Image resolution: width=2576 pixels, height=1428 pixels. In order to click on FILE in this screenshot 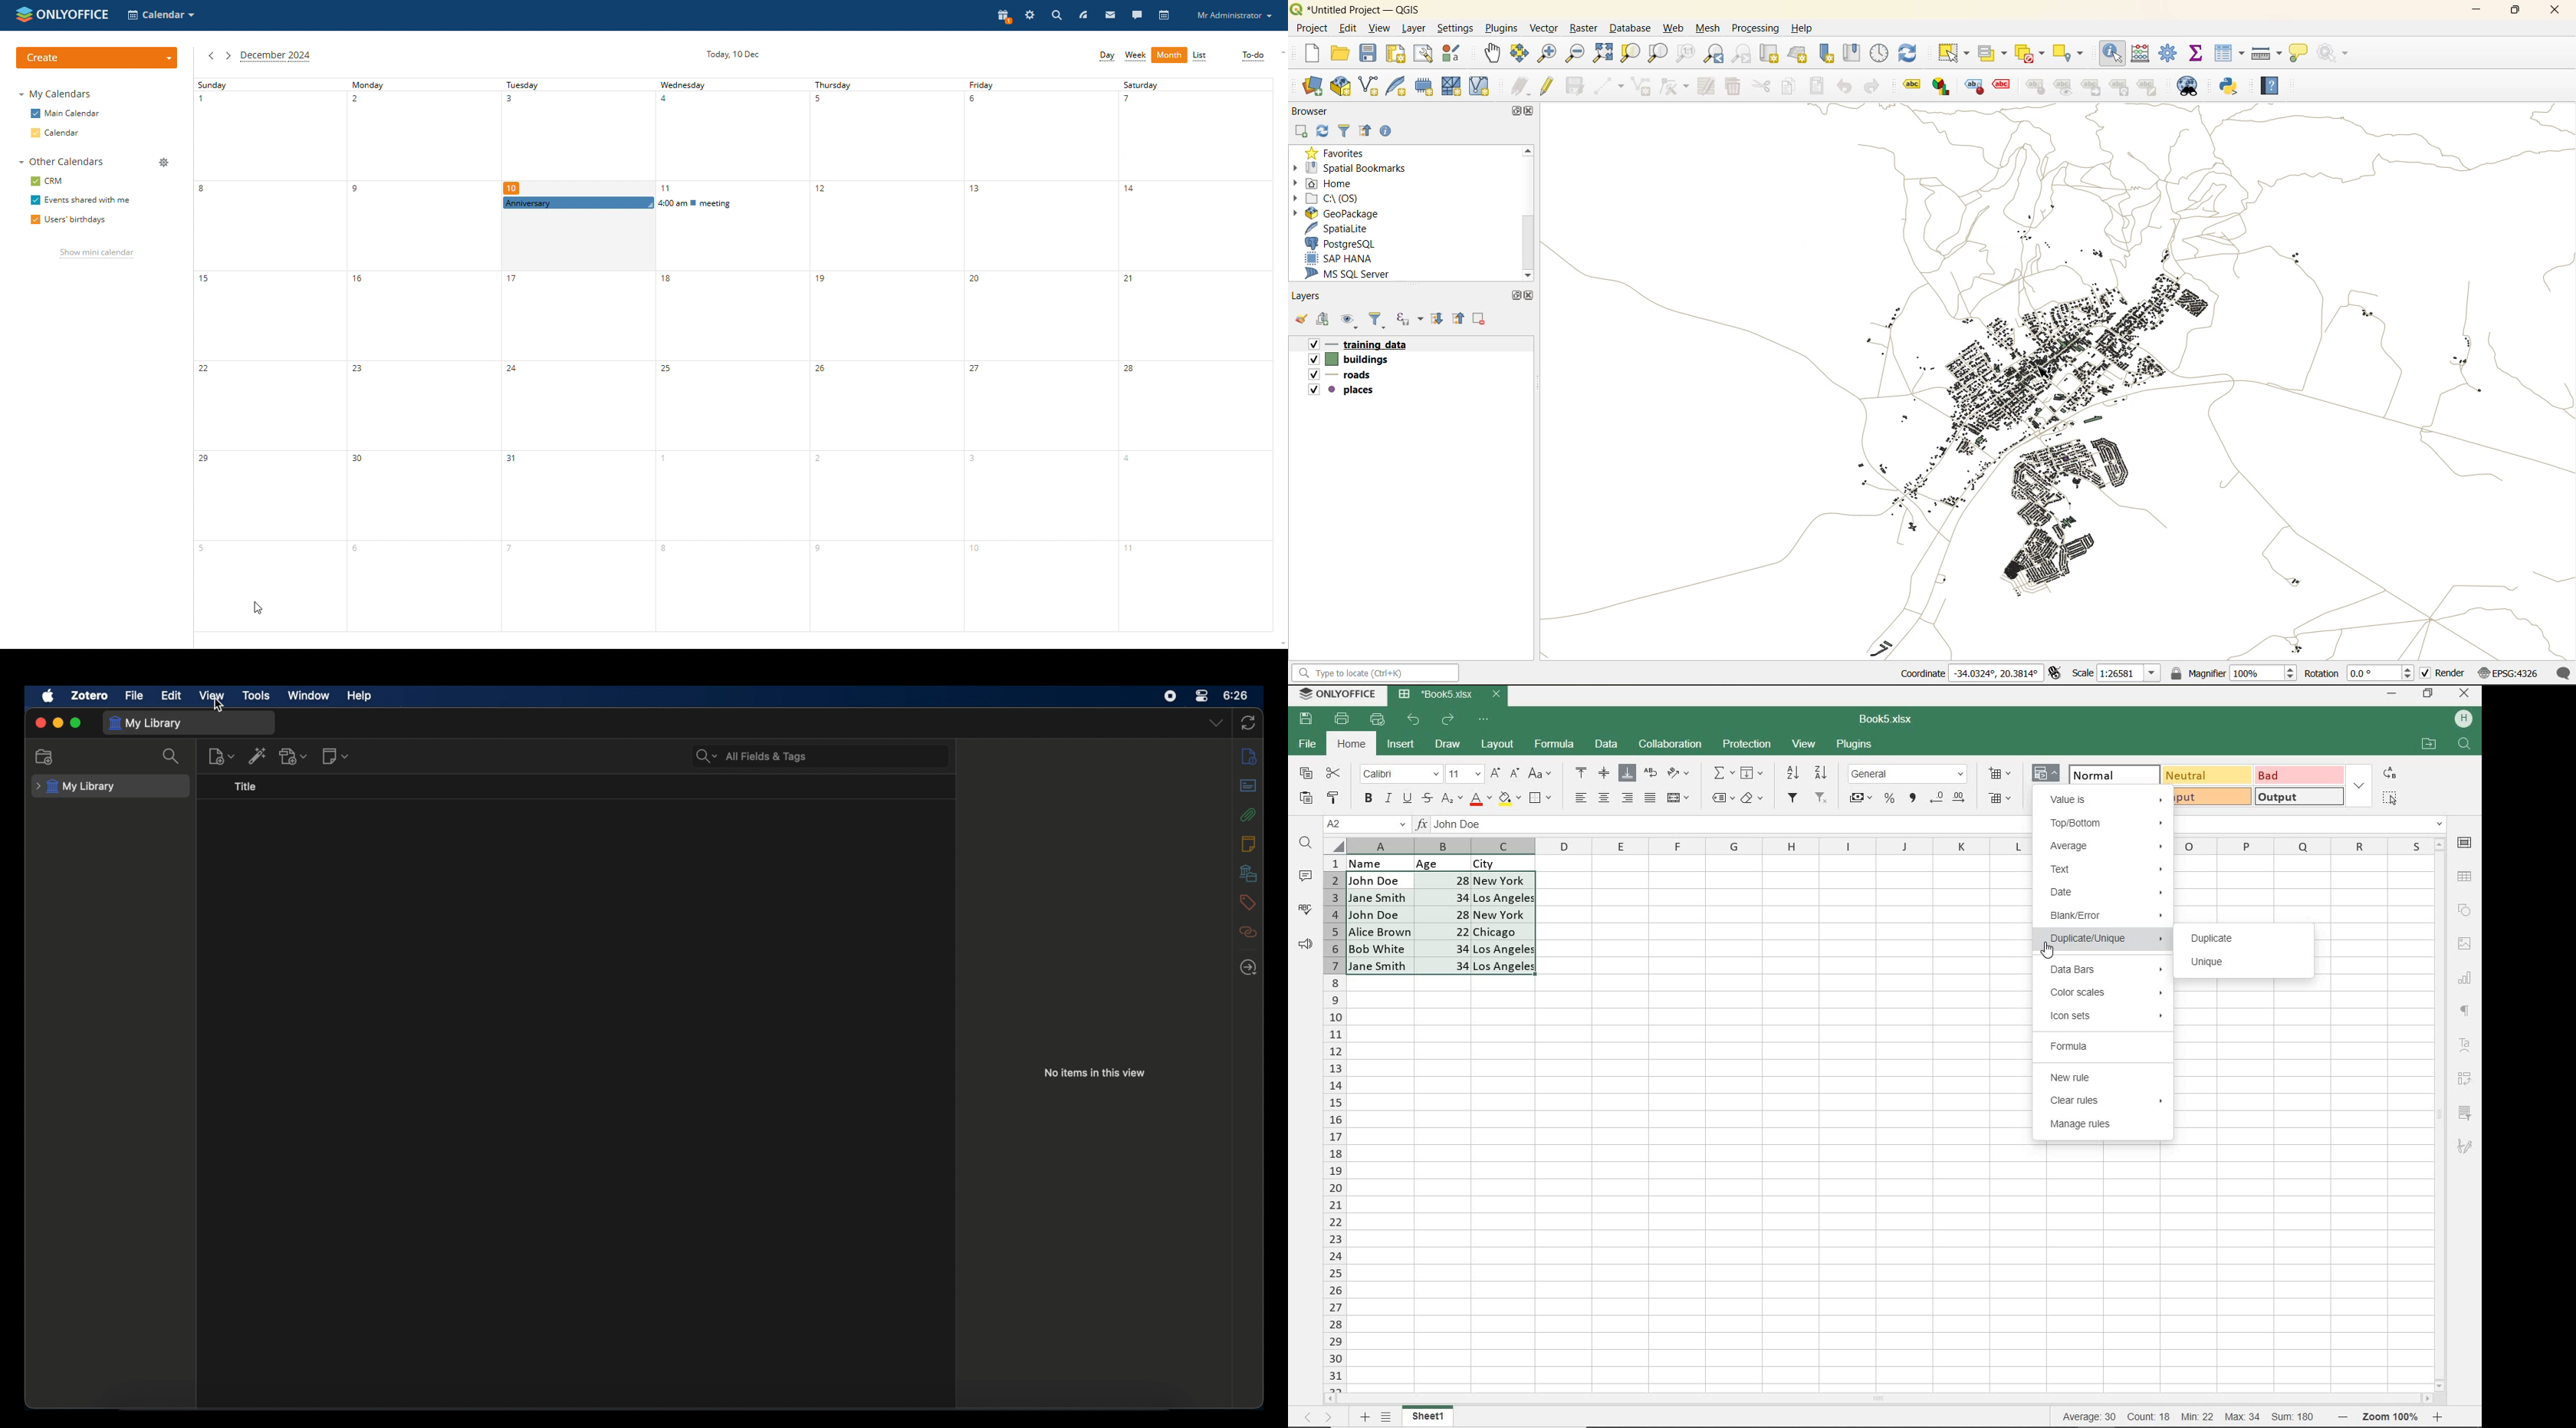, I will do `click(1306, 745)`.